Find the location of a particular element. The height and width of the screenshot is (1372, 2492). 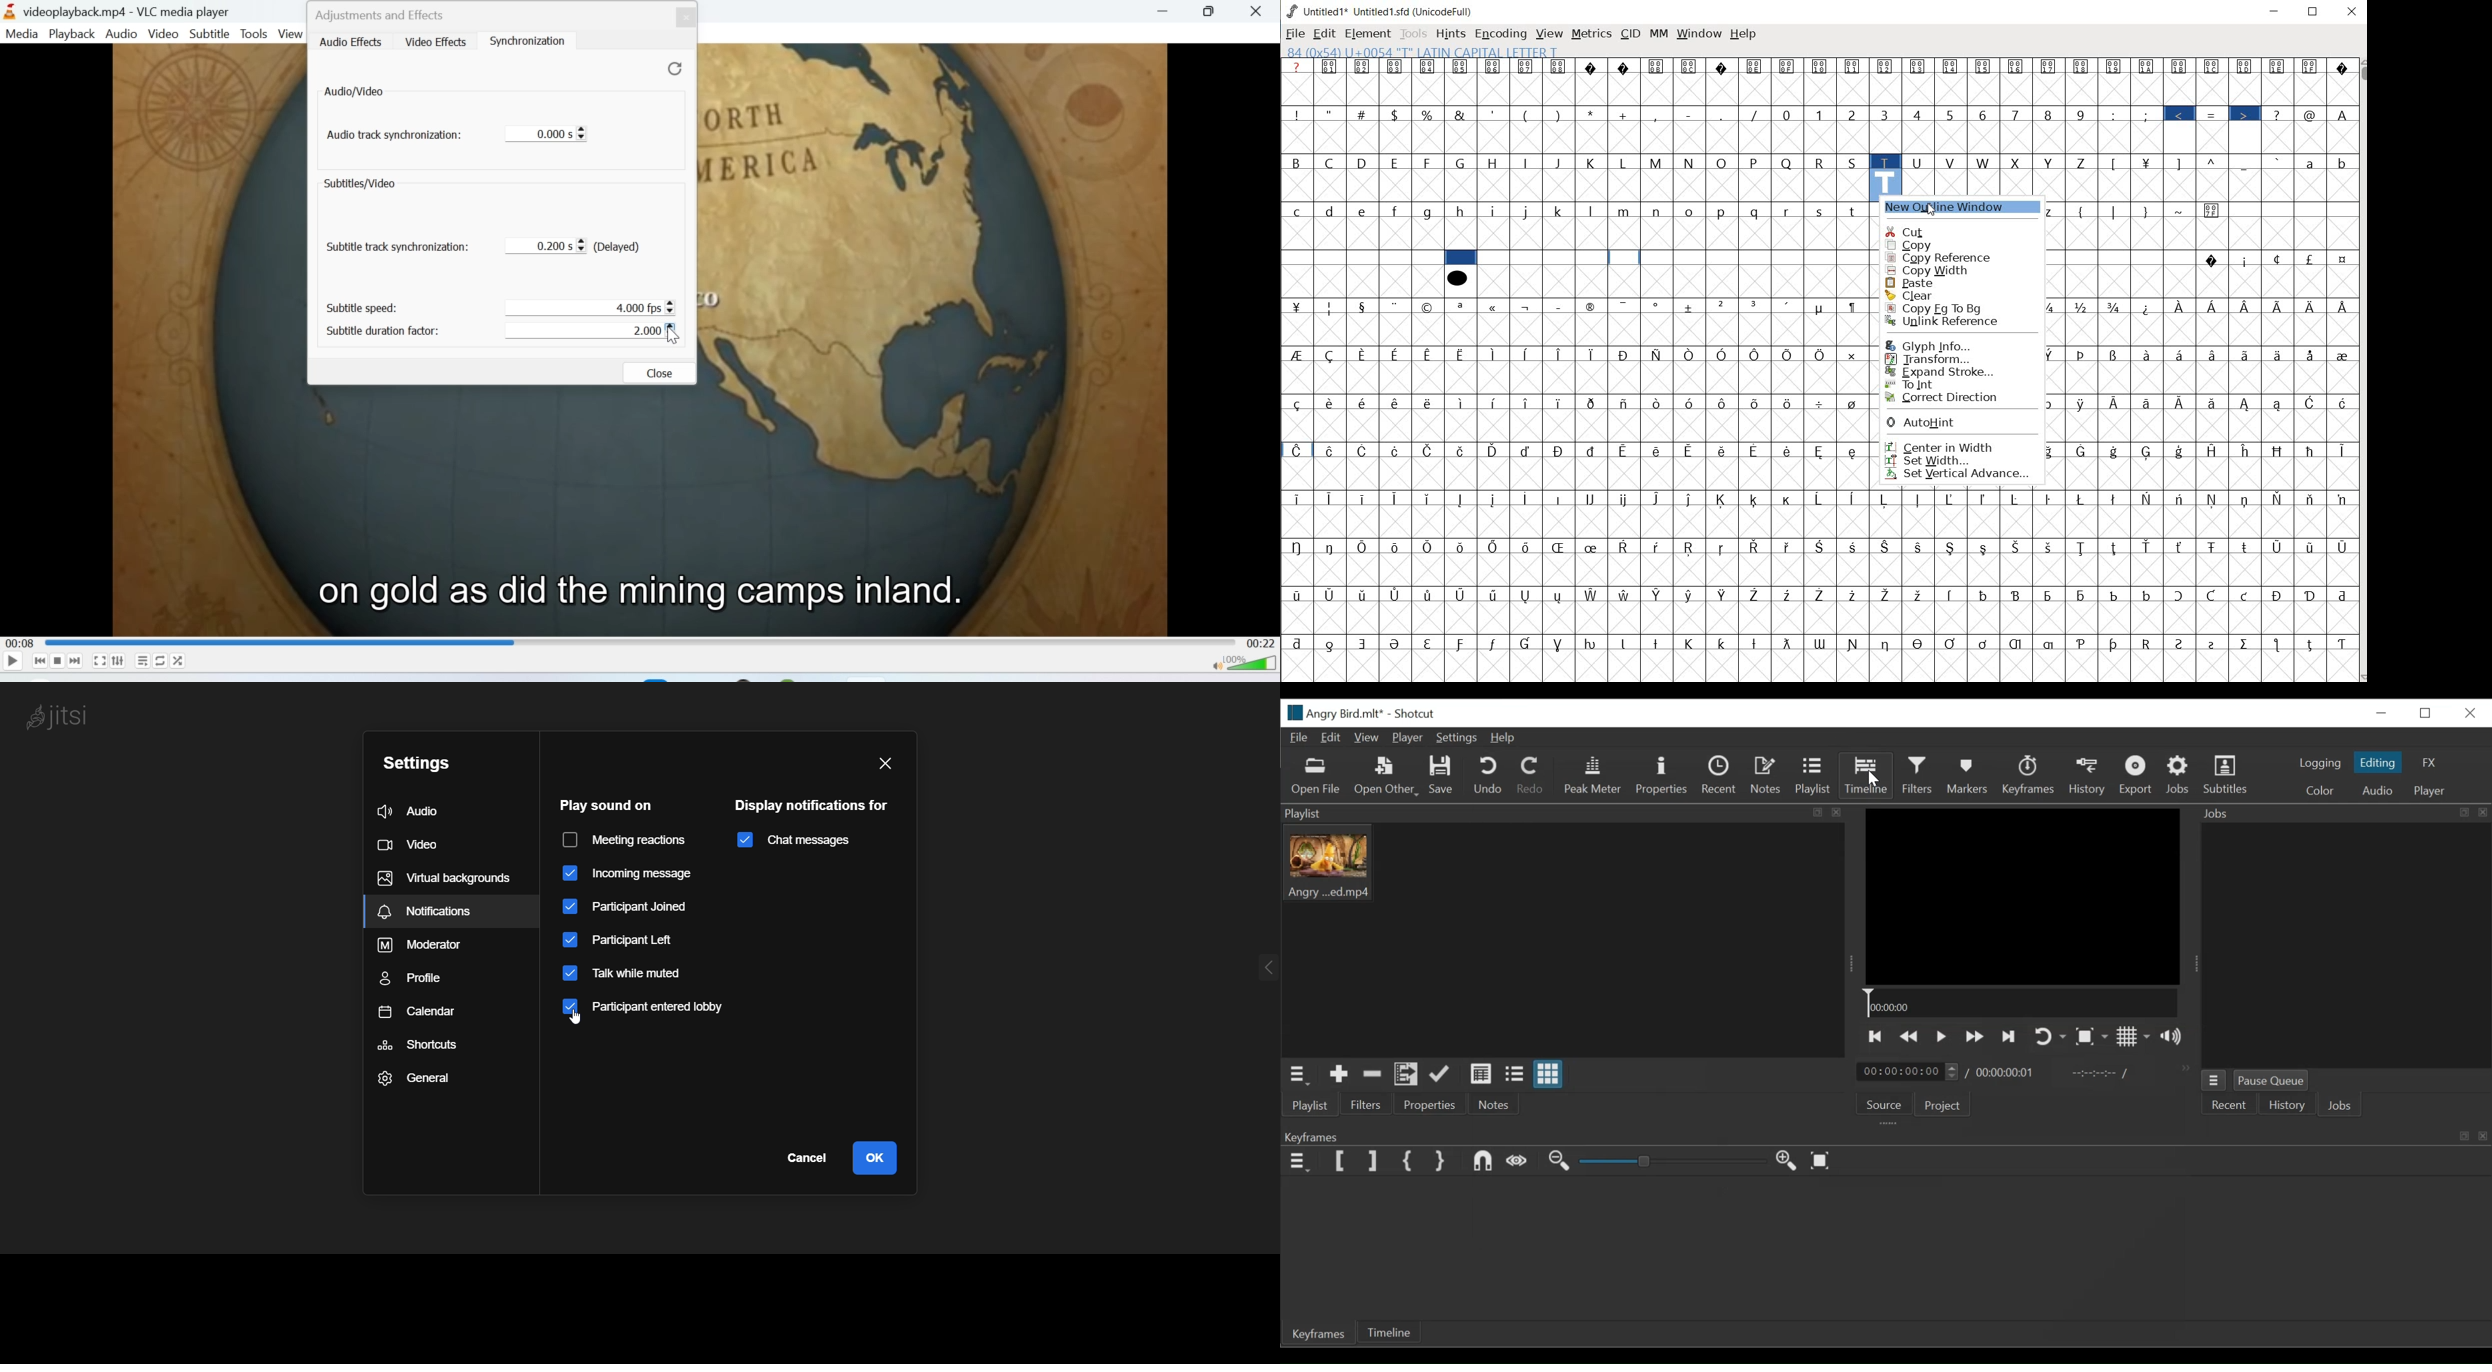

File is located at coordinates (1298, 737).